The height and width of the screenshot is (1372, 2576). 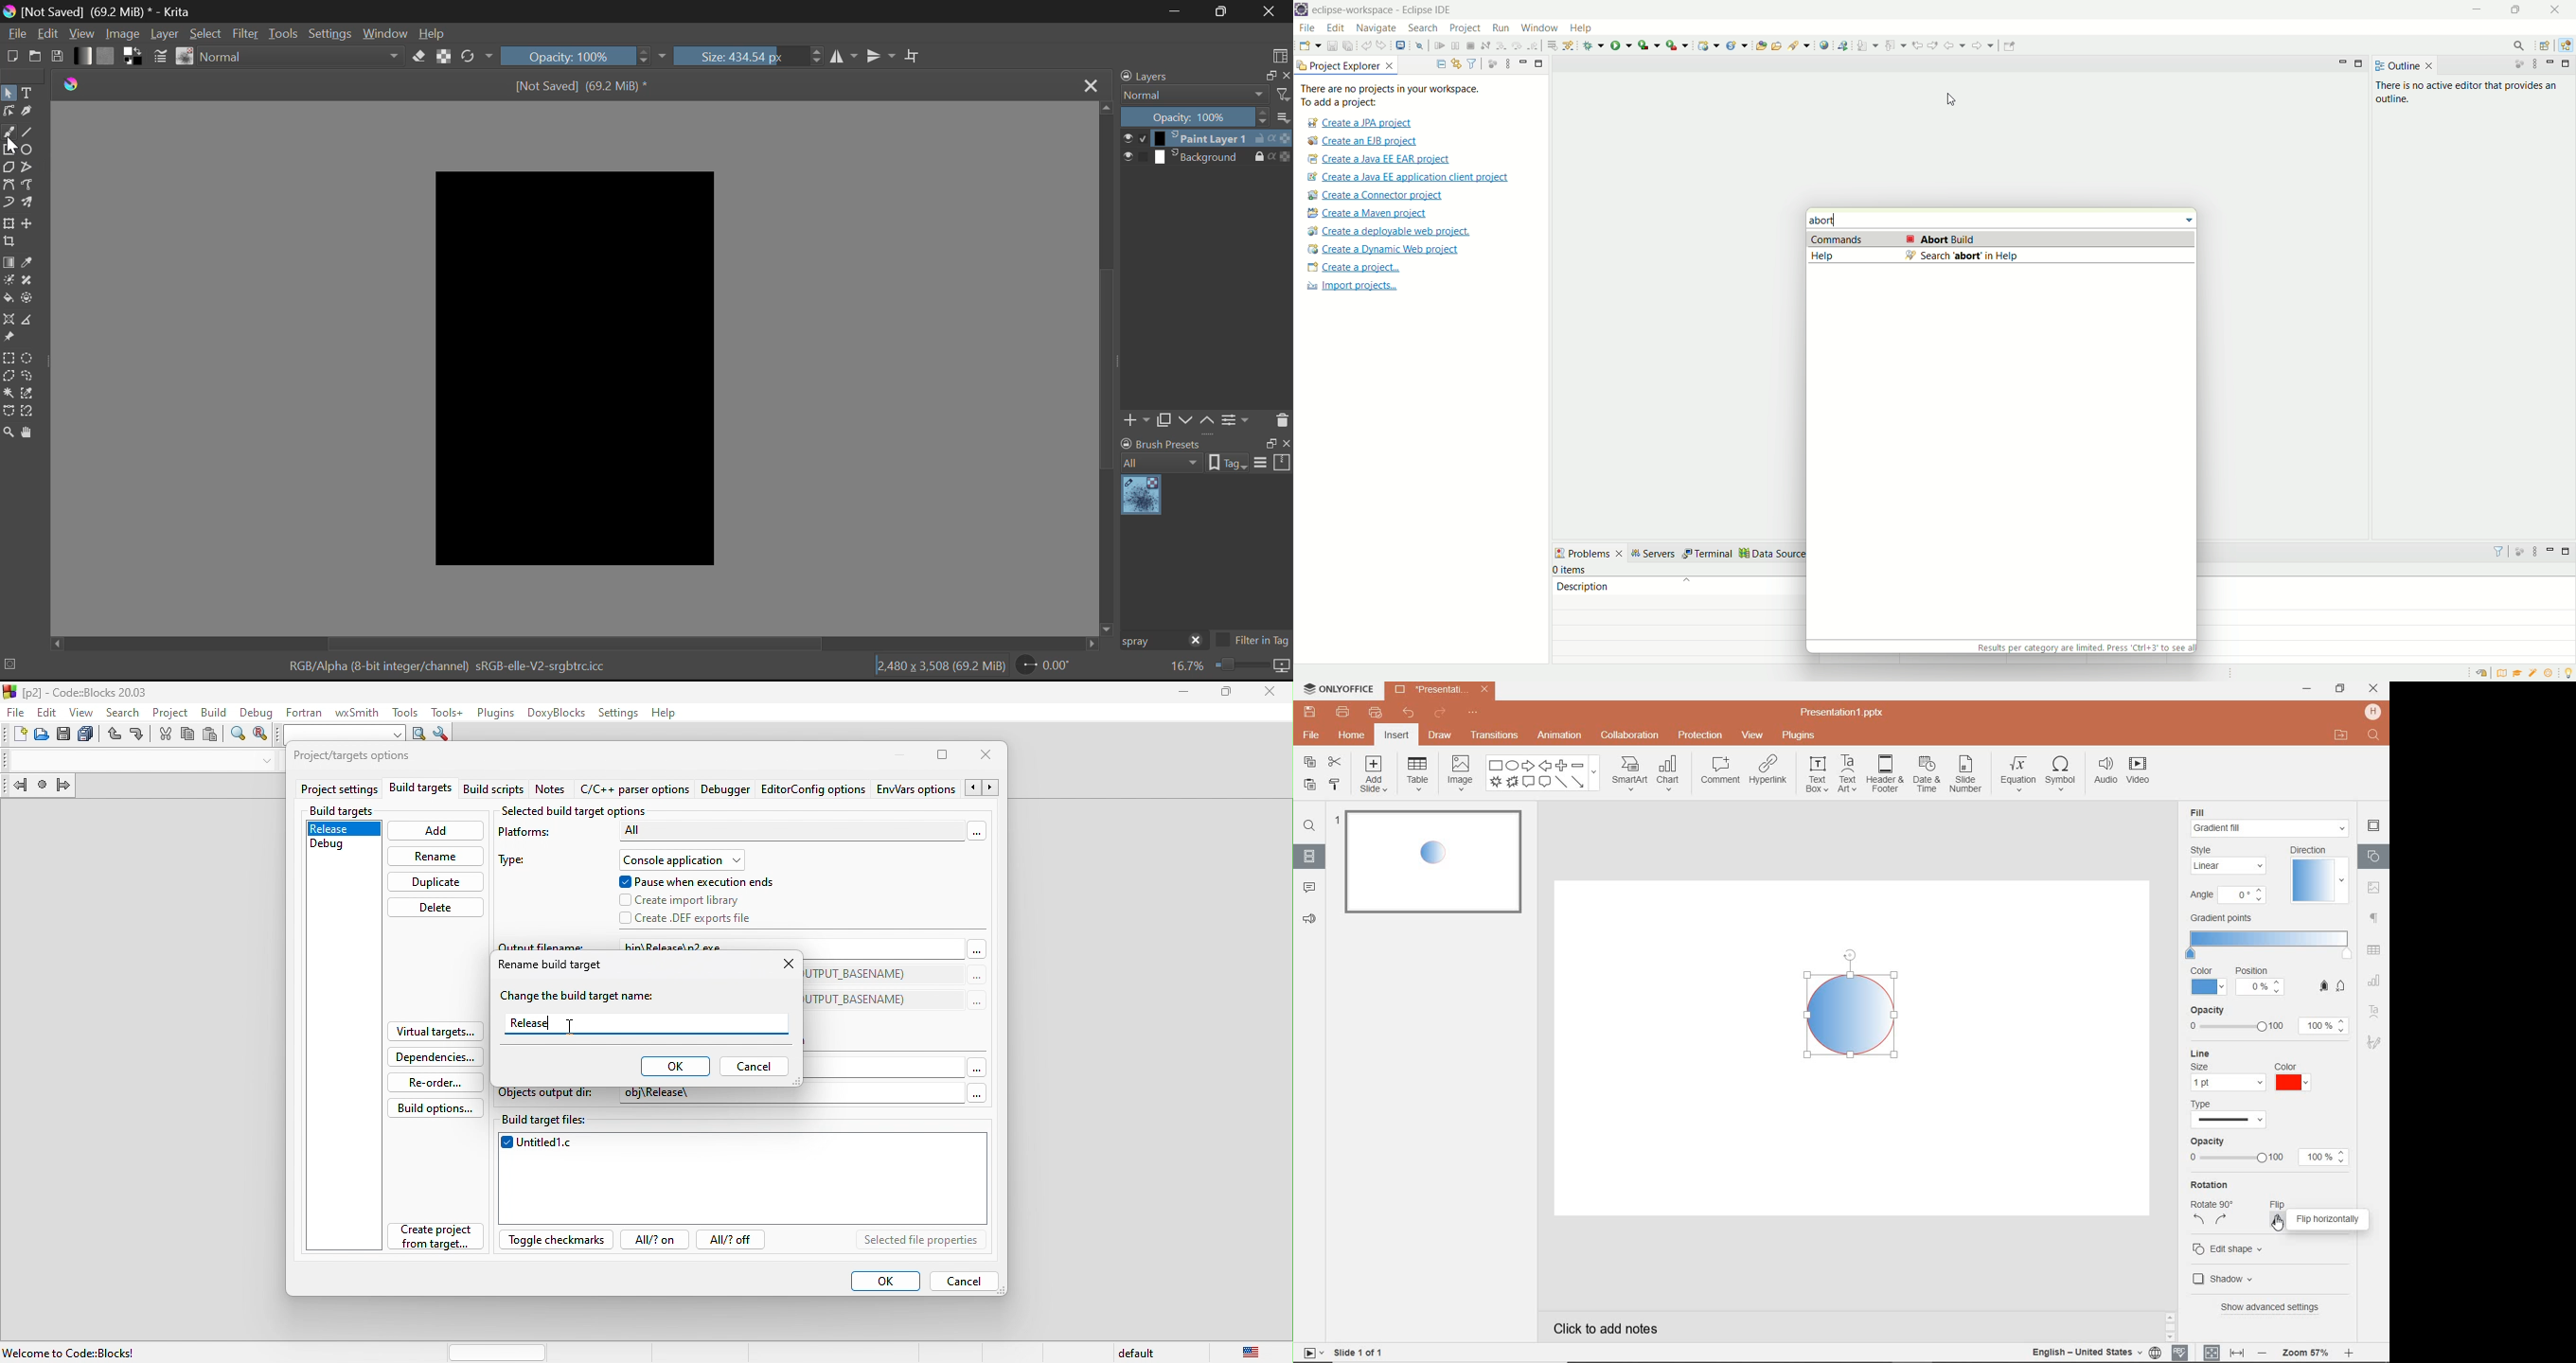 I want to click on image settings, so click(x=2376, y=886).